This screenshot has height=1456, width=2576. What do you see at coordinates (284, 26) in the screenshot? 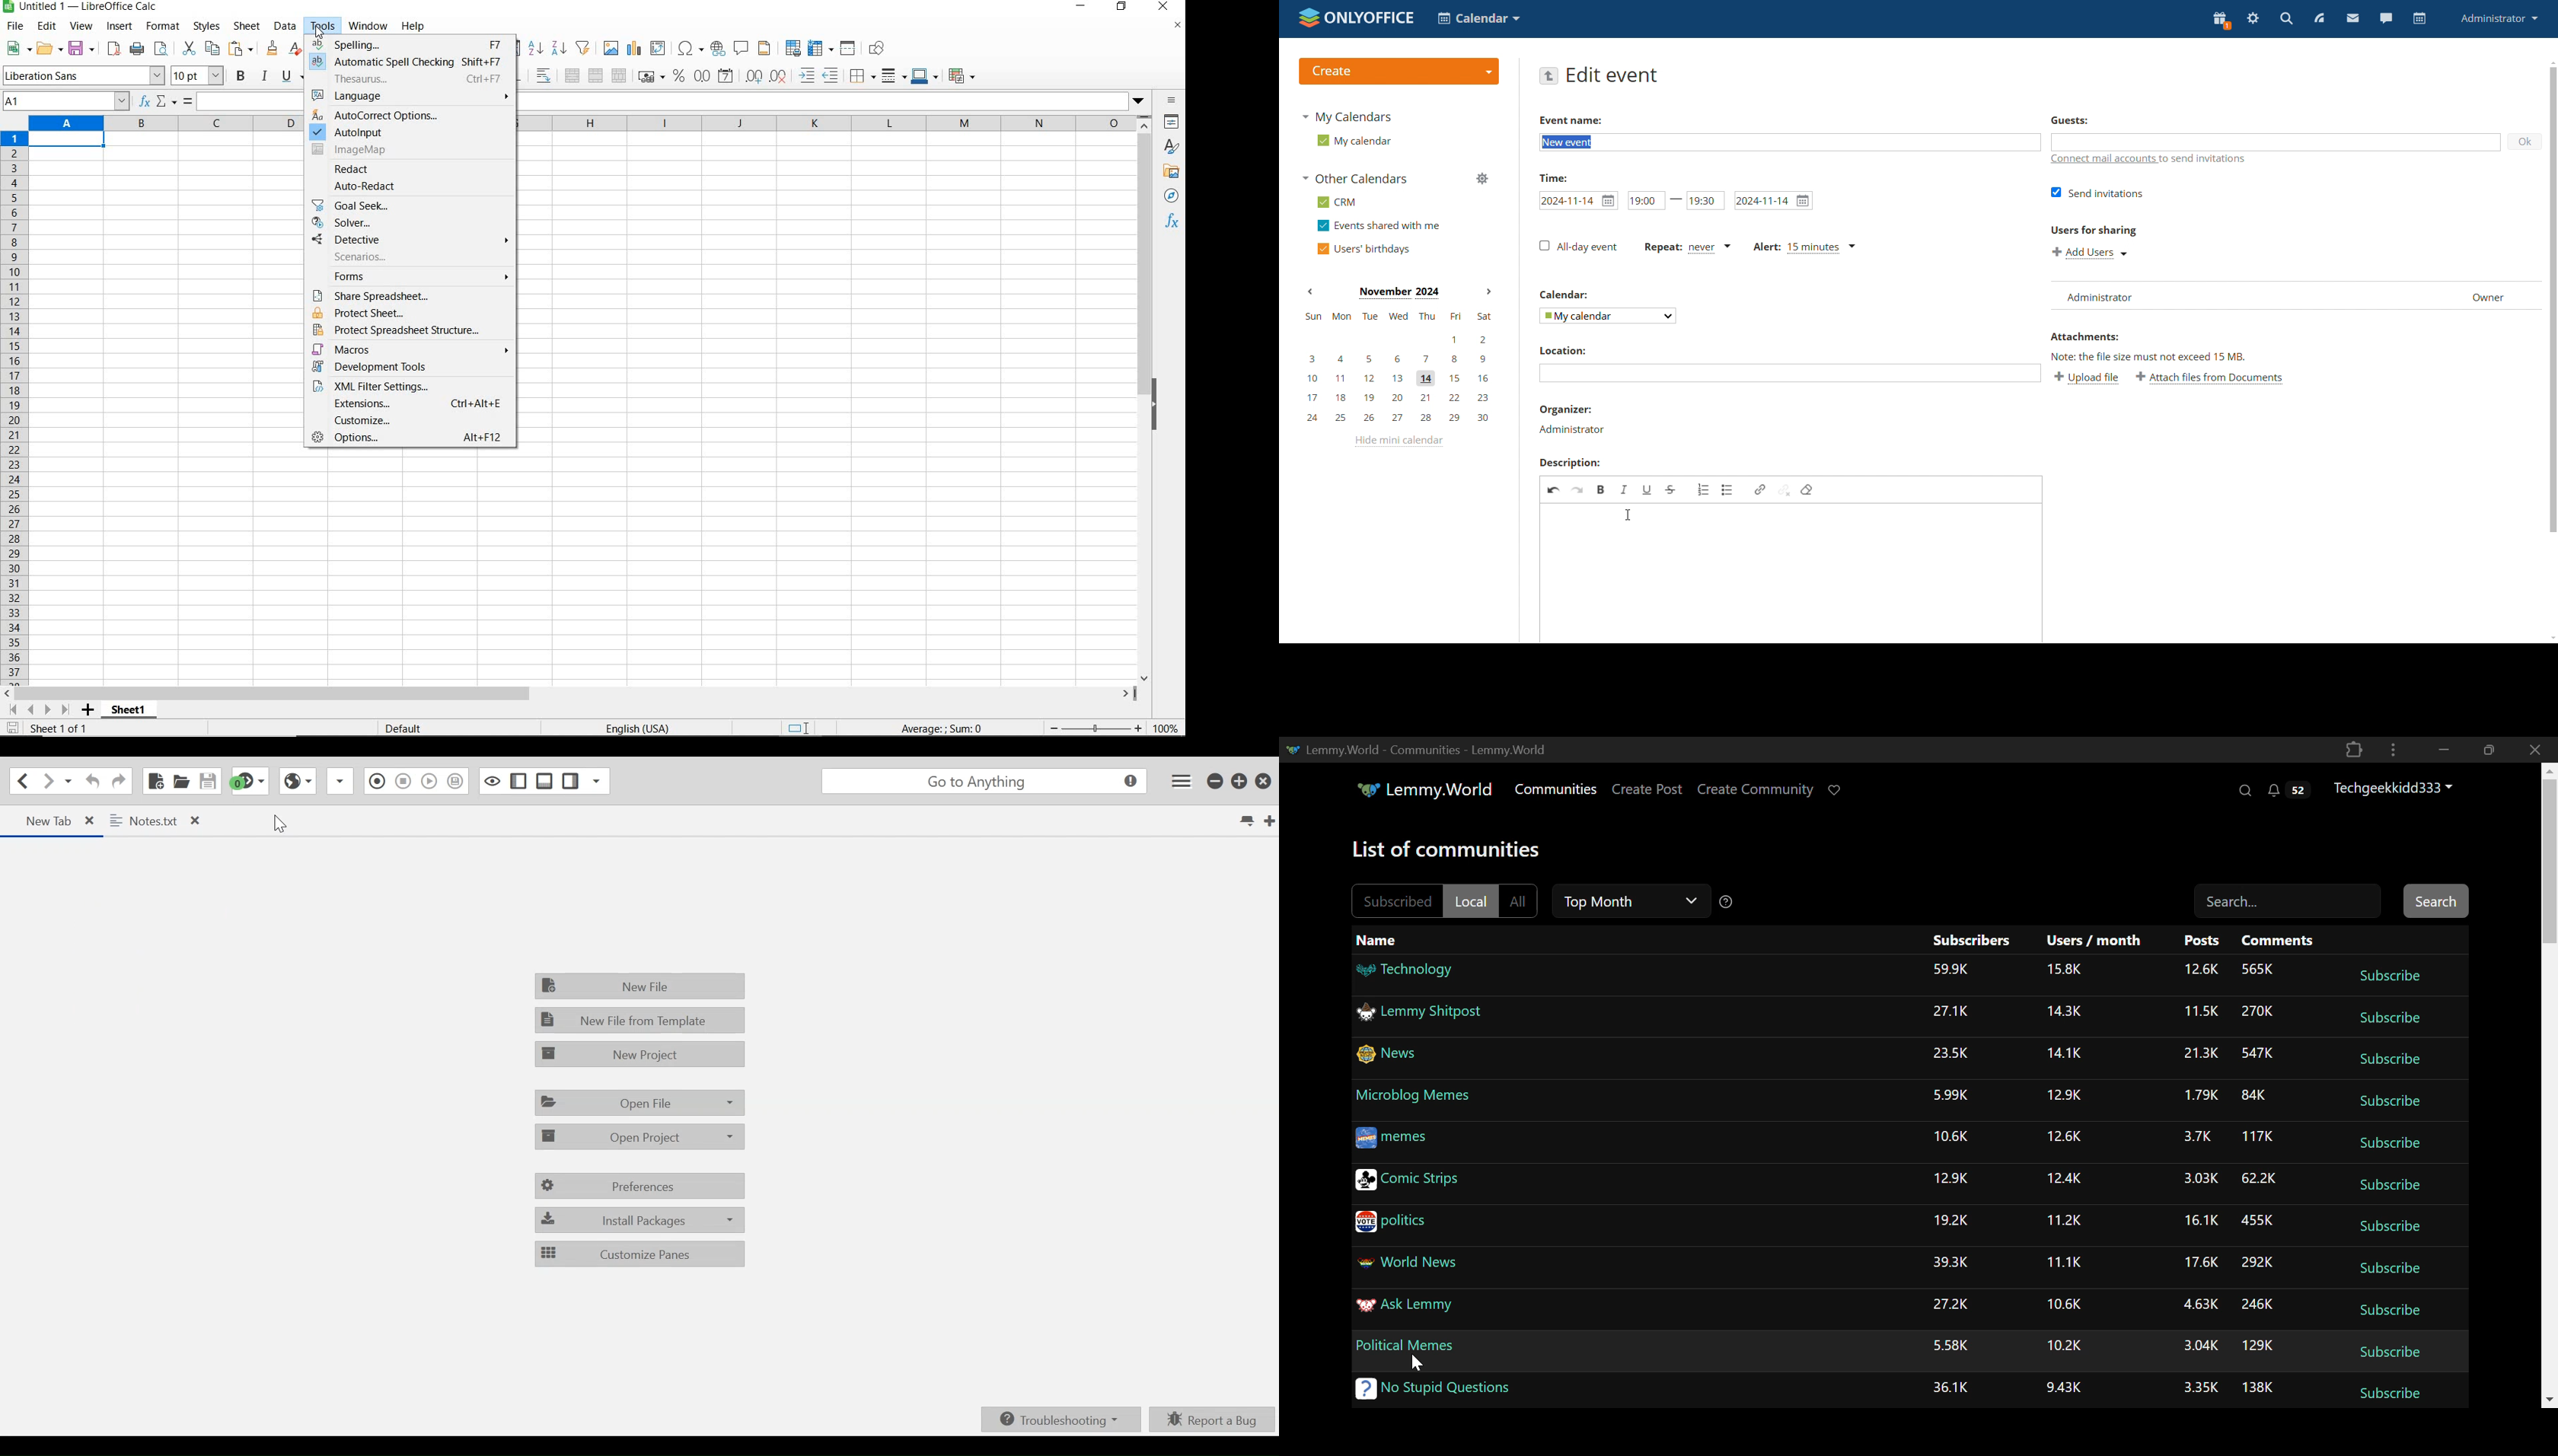
I see `data` at bounding box center [284, 26].